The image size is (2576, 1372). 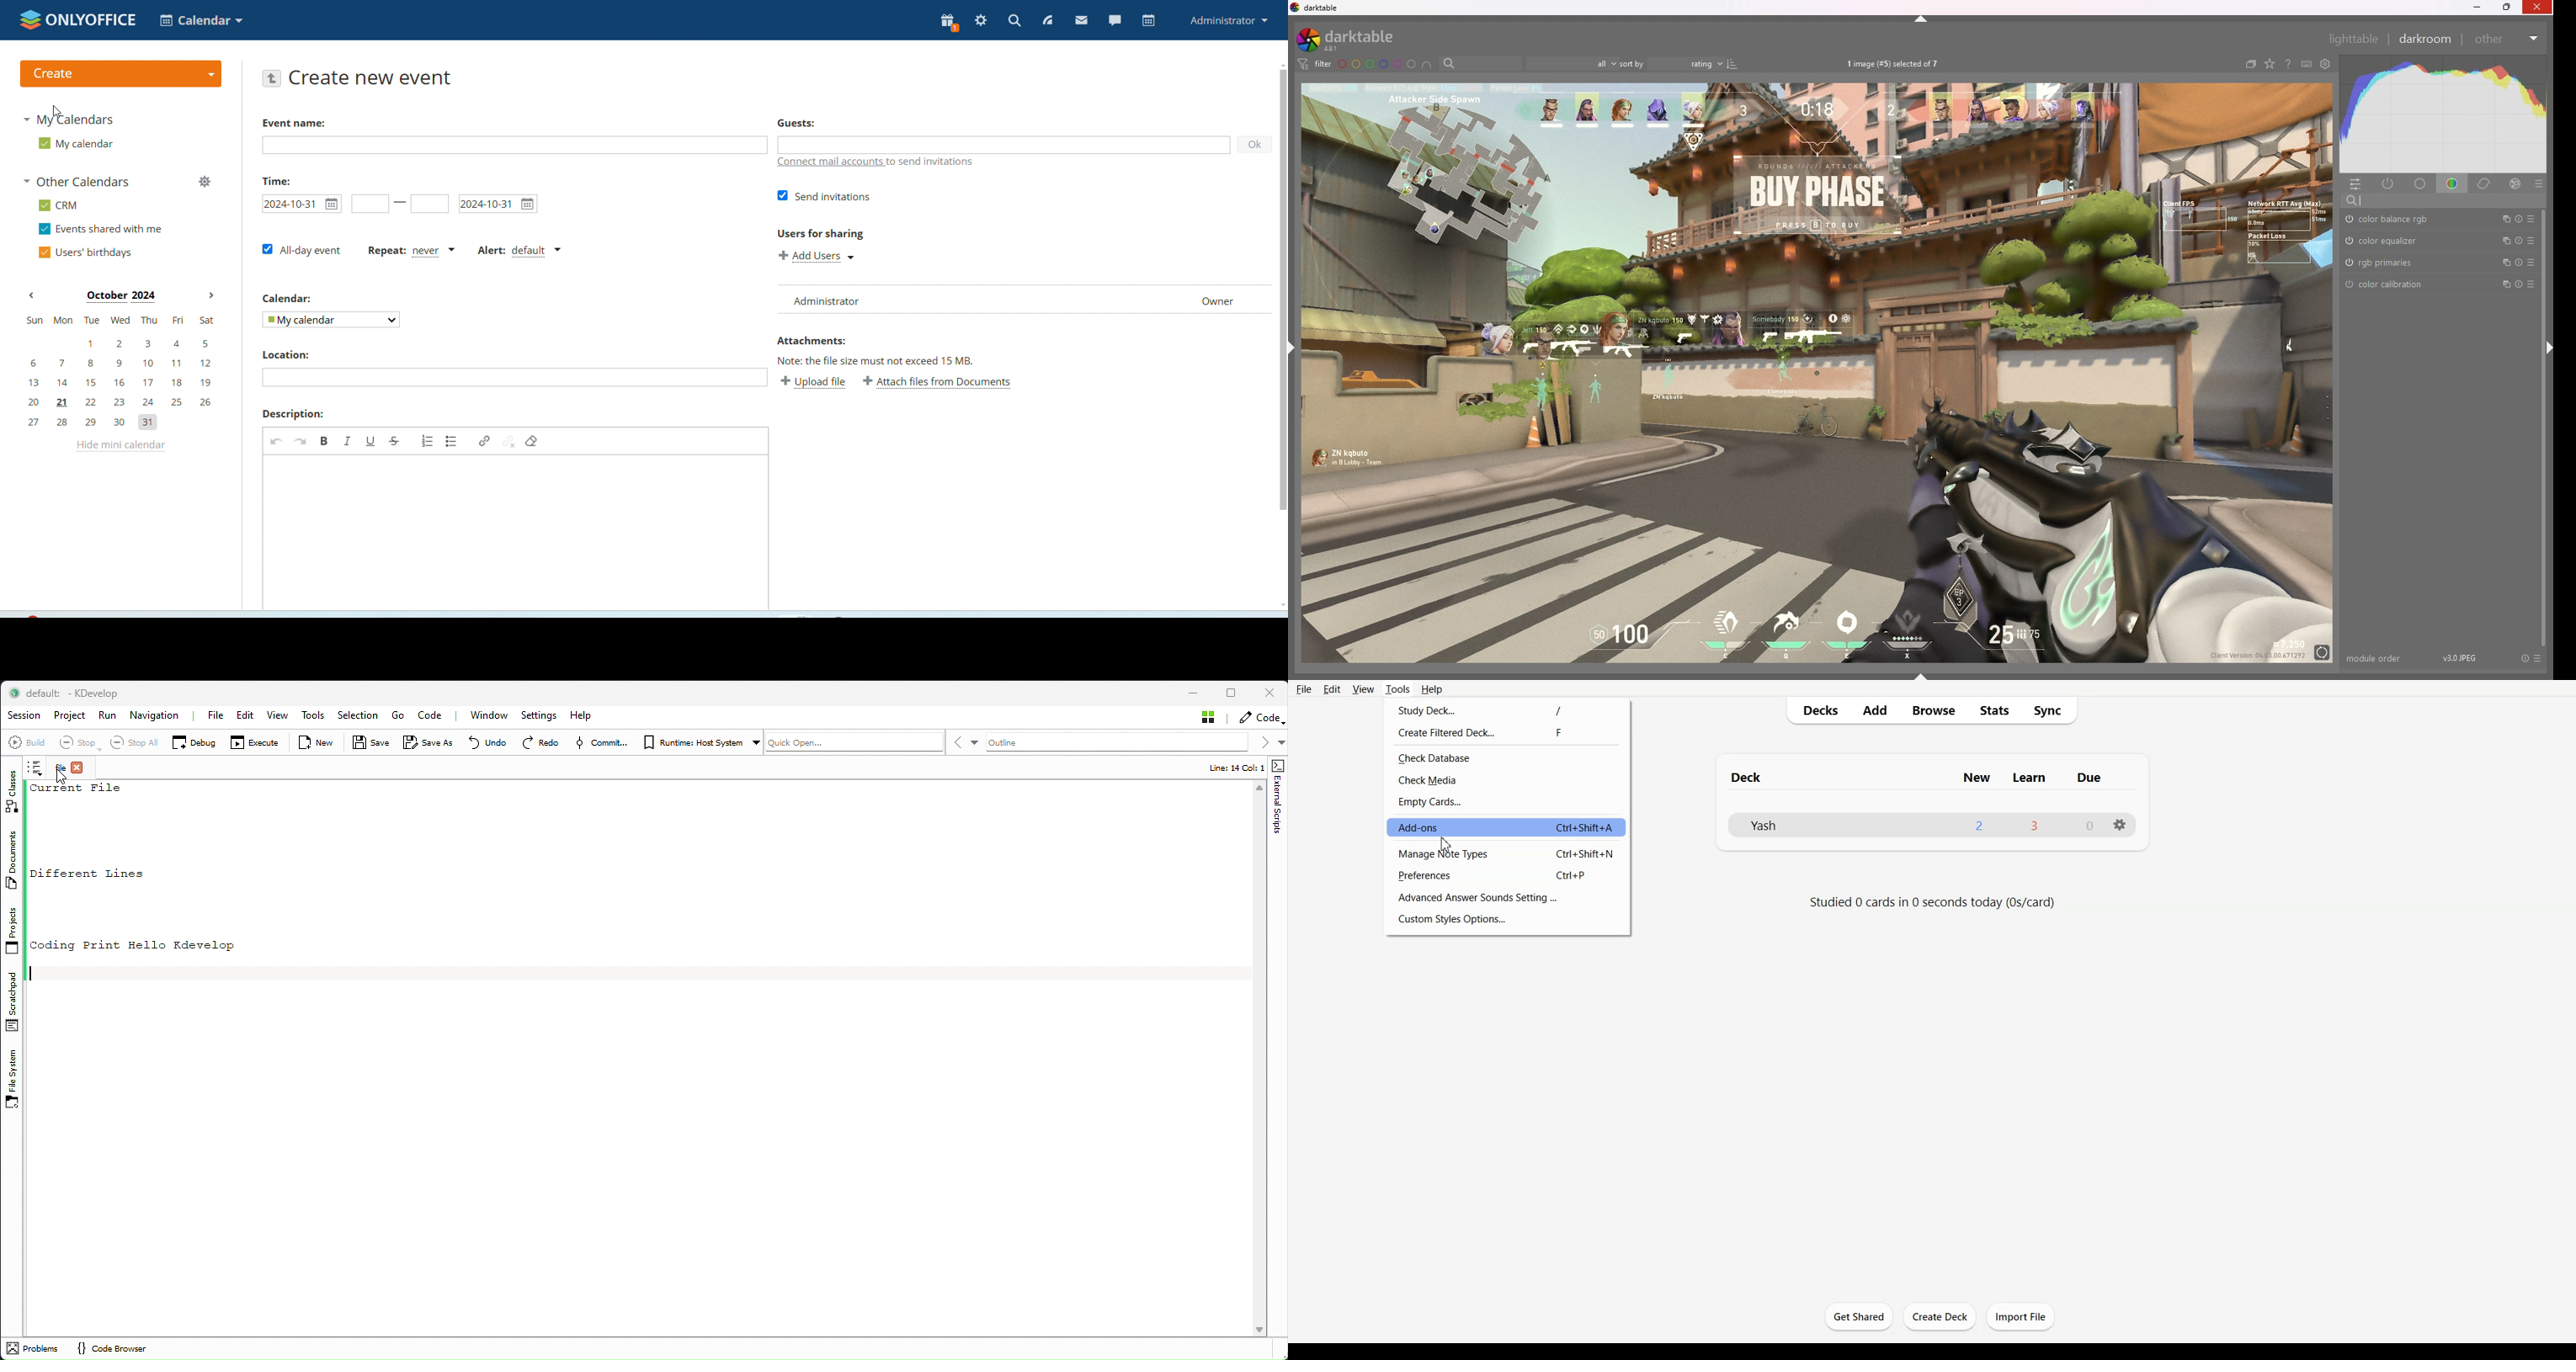 What do you see at coordinates (796, 123) in the screenshot?
I see `guests` at bounding box center [796, 123].